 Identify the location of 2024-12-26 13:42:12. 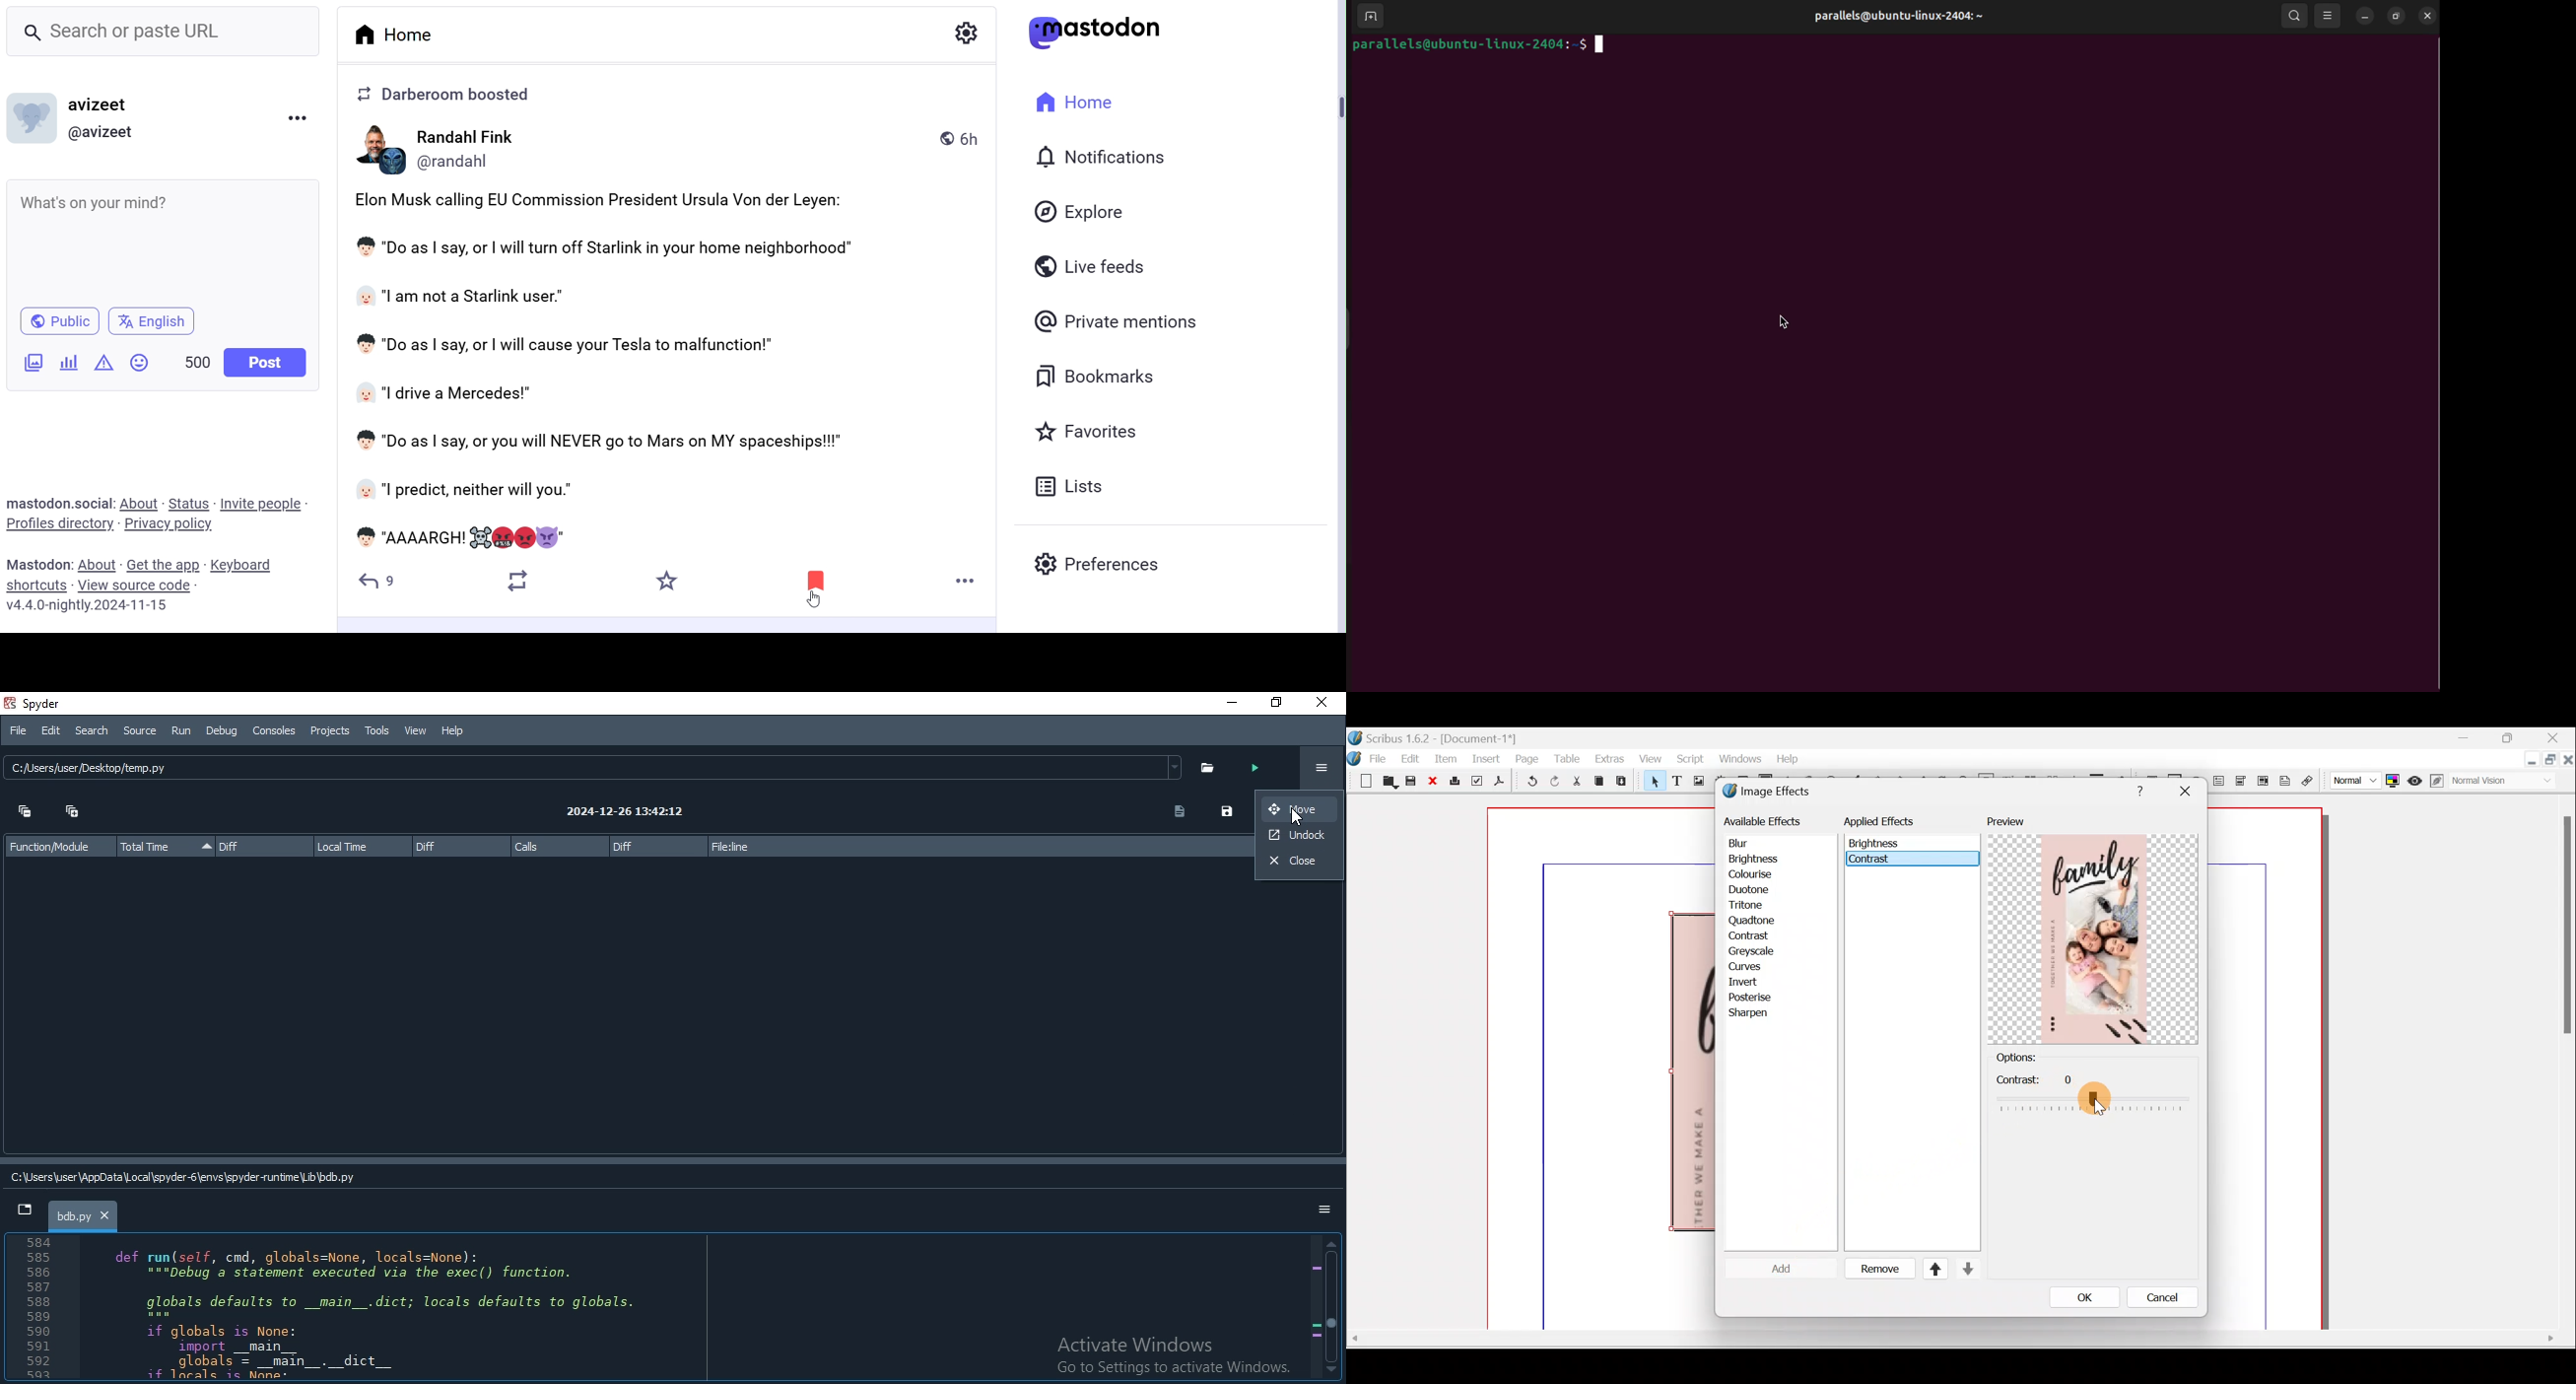
(620, 813).